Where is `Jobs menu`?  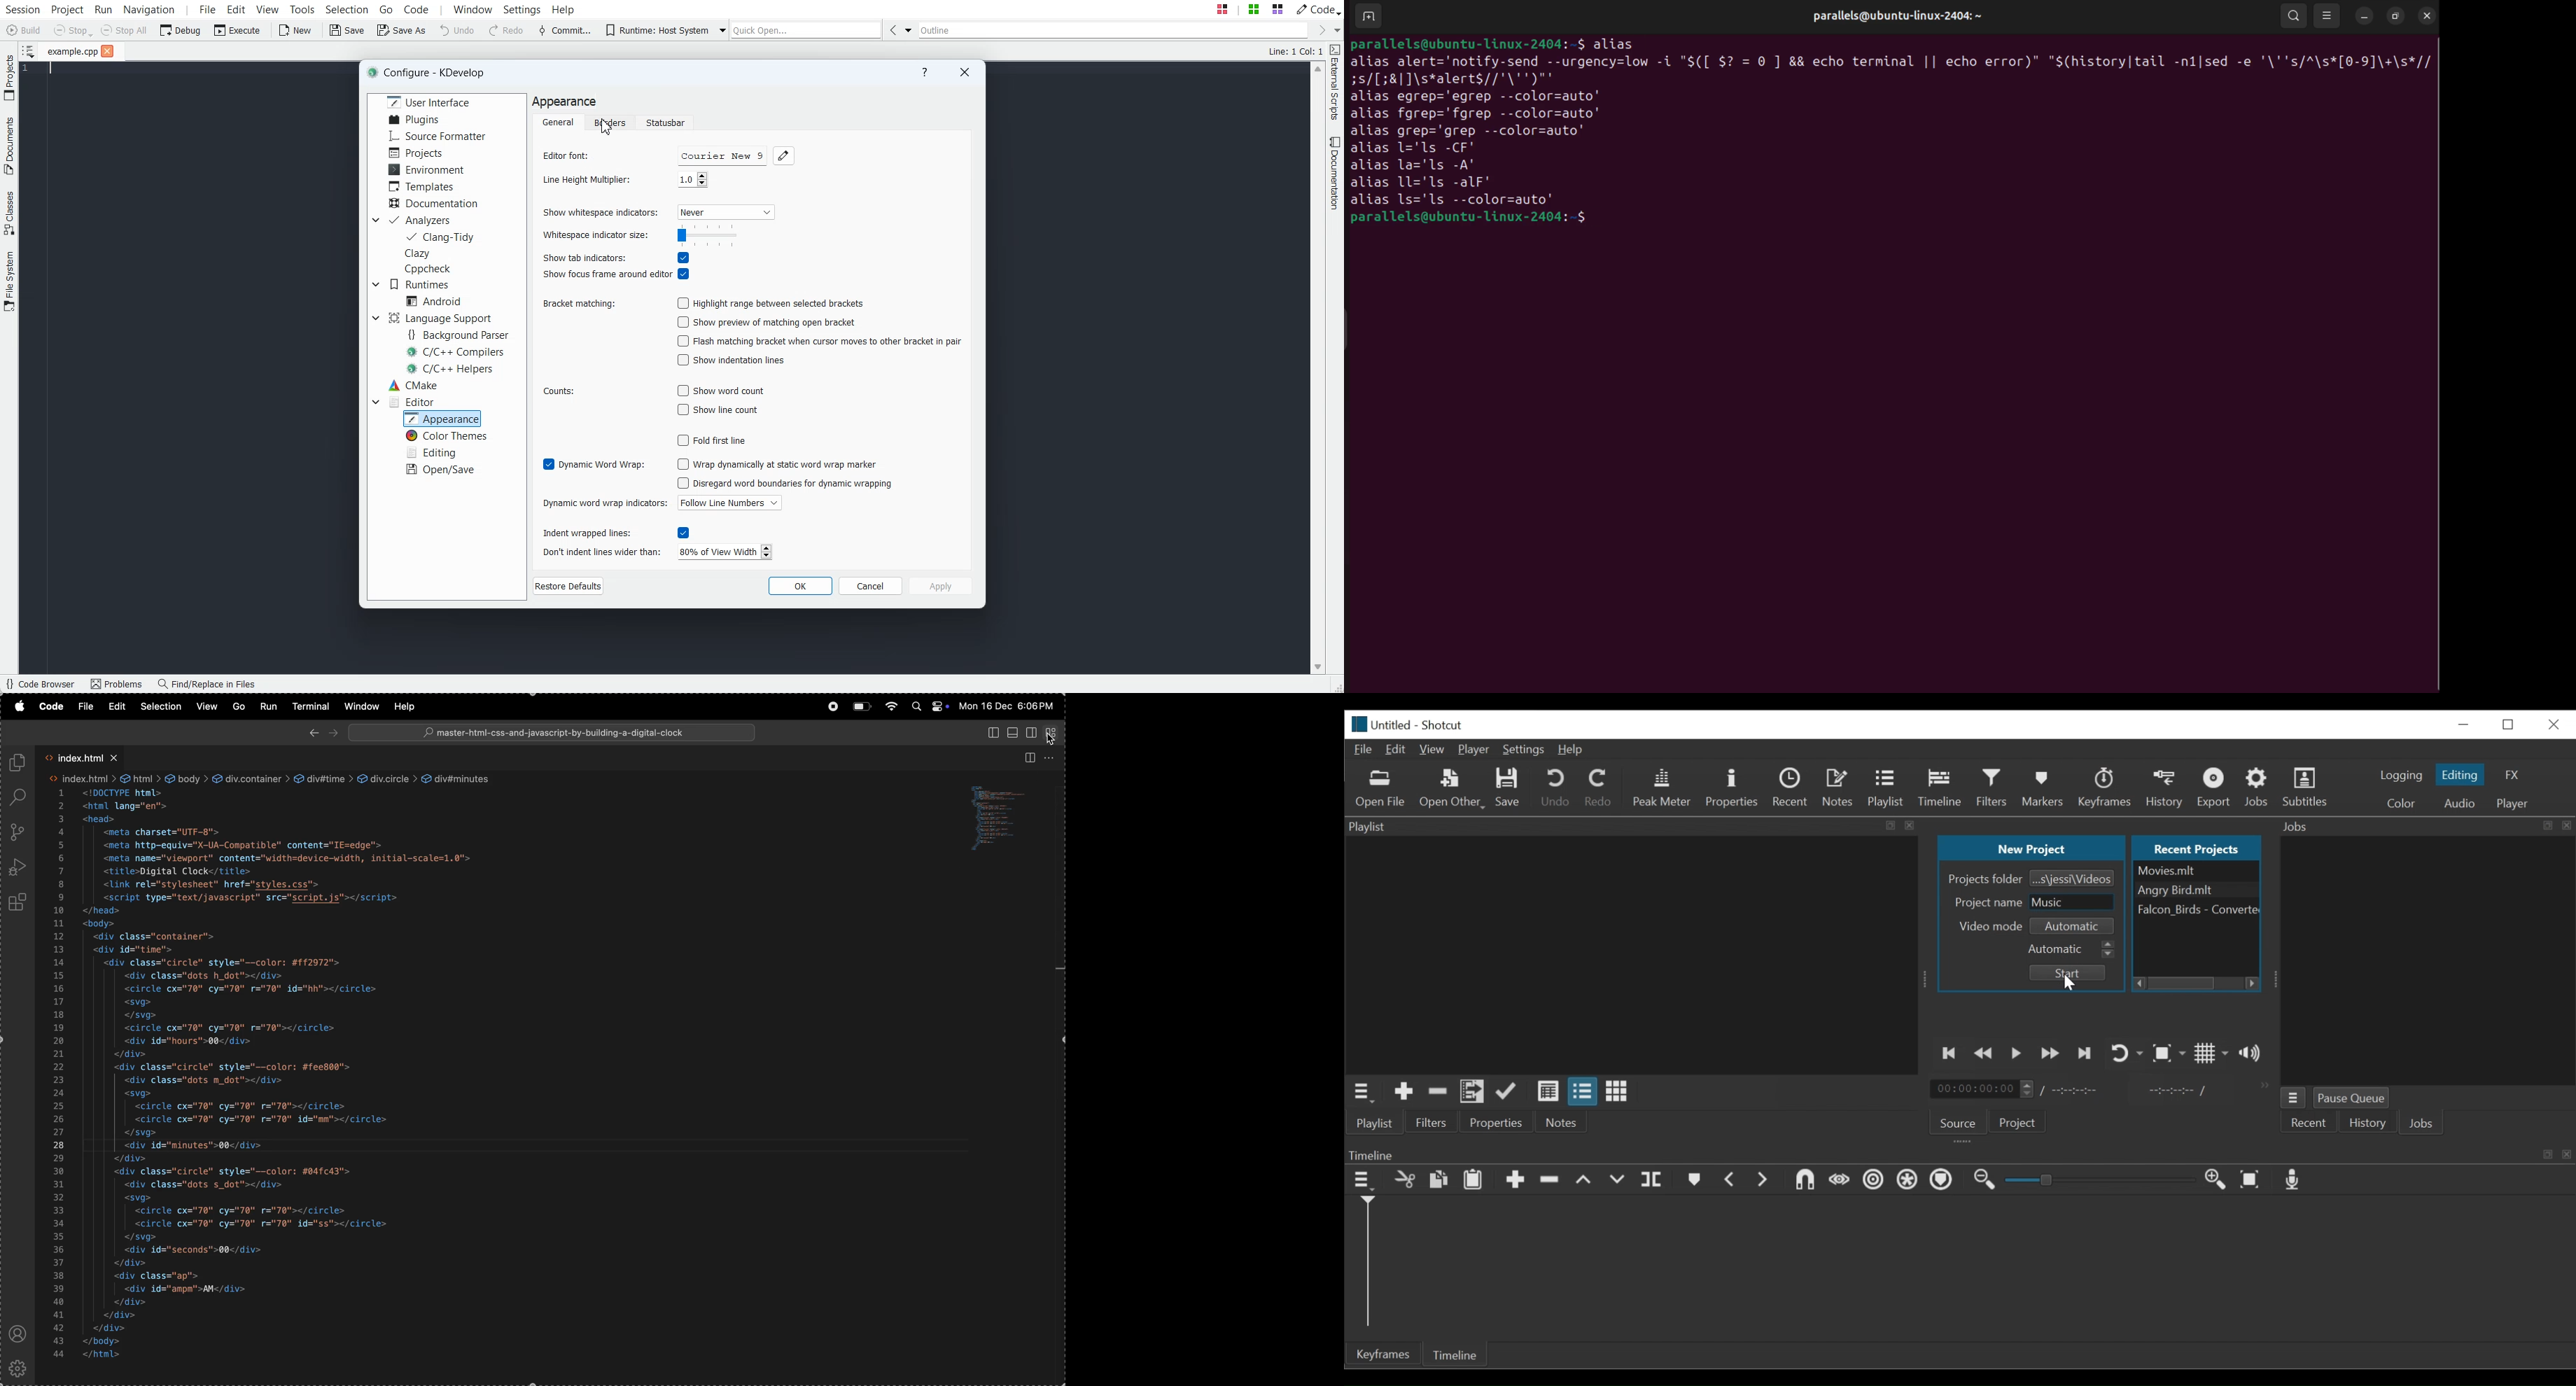
Jobs menu is located at coordinates (2293, 1097).